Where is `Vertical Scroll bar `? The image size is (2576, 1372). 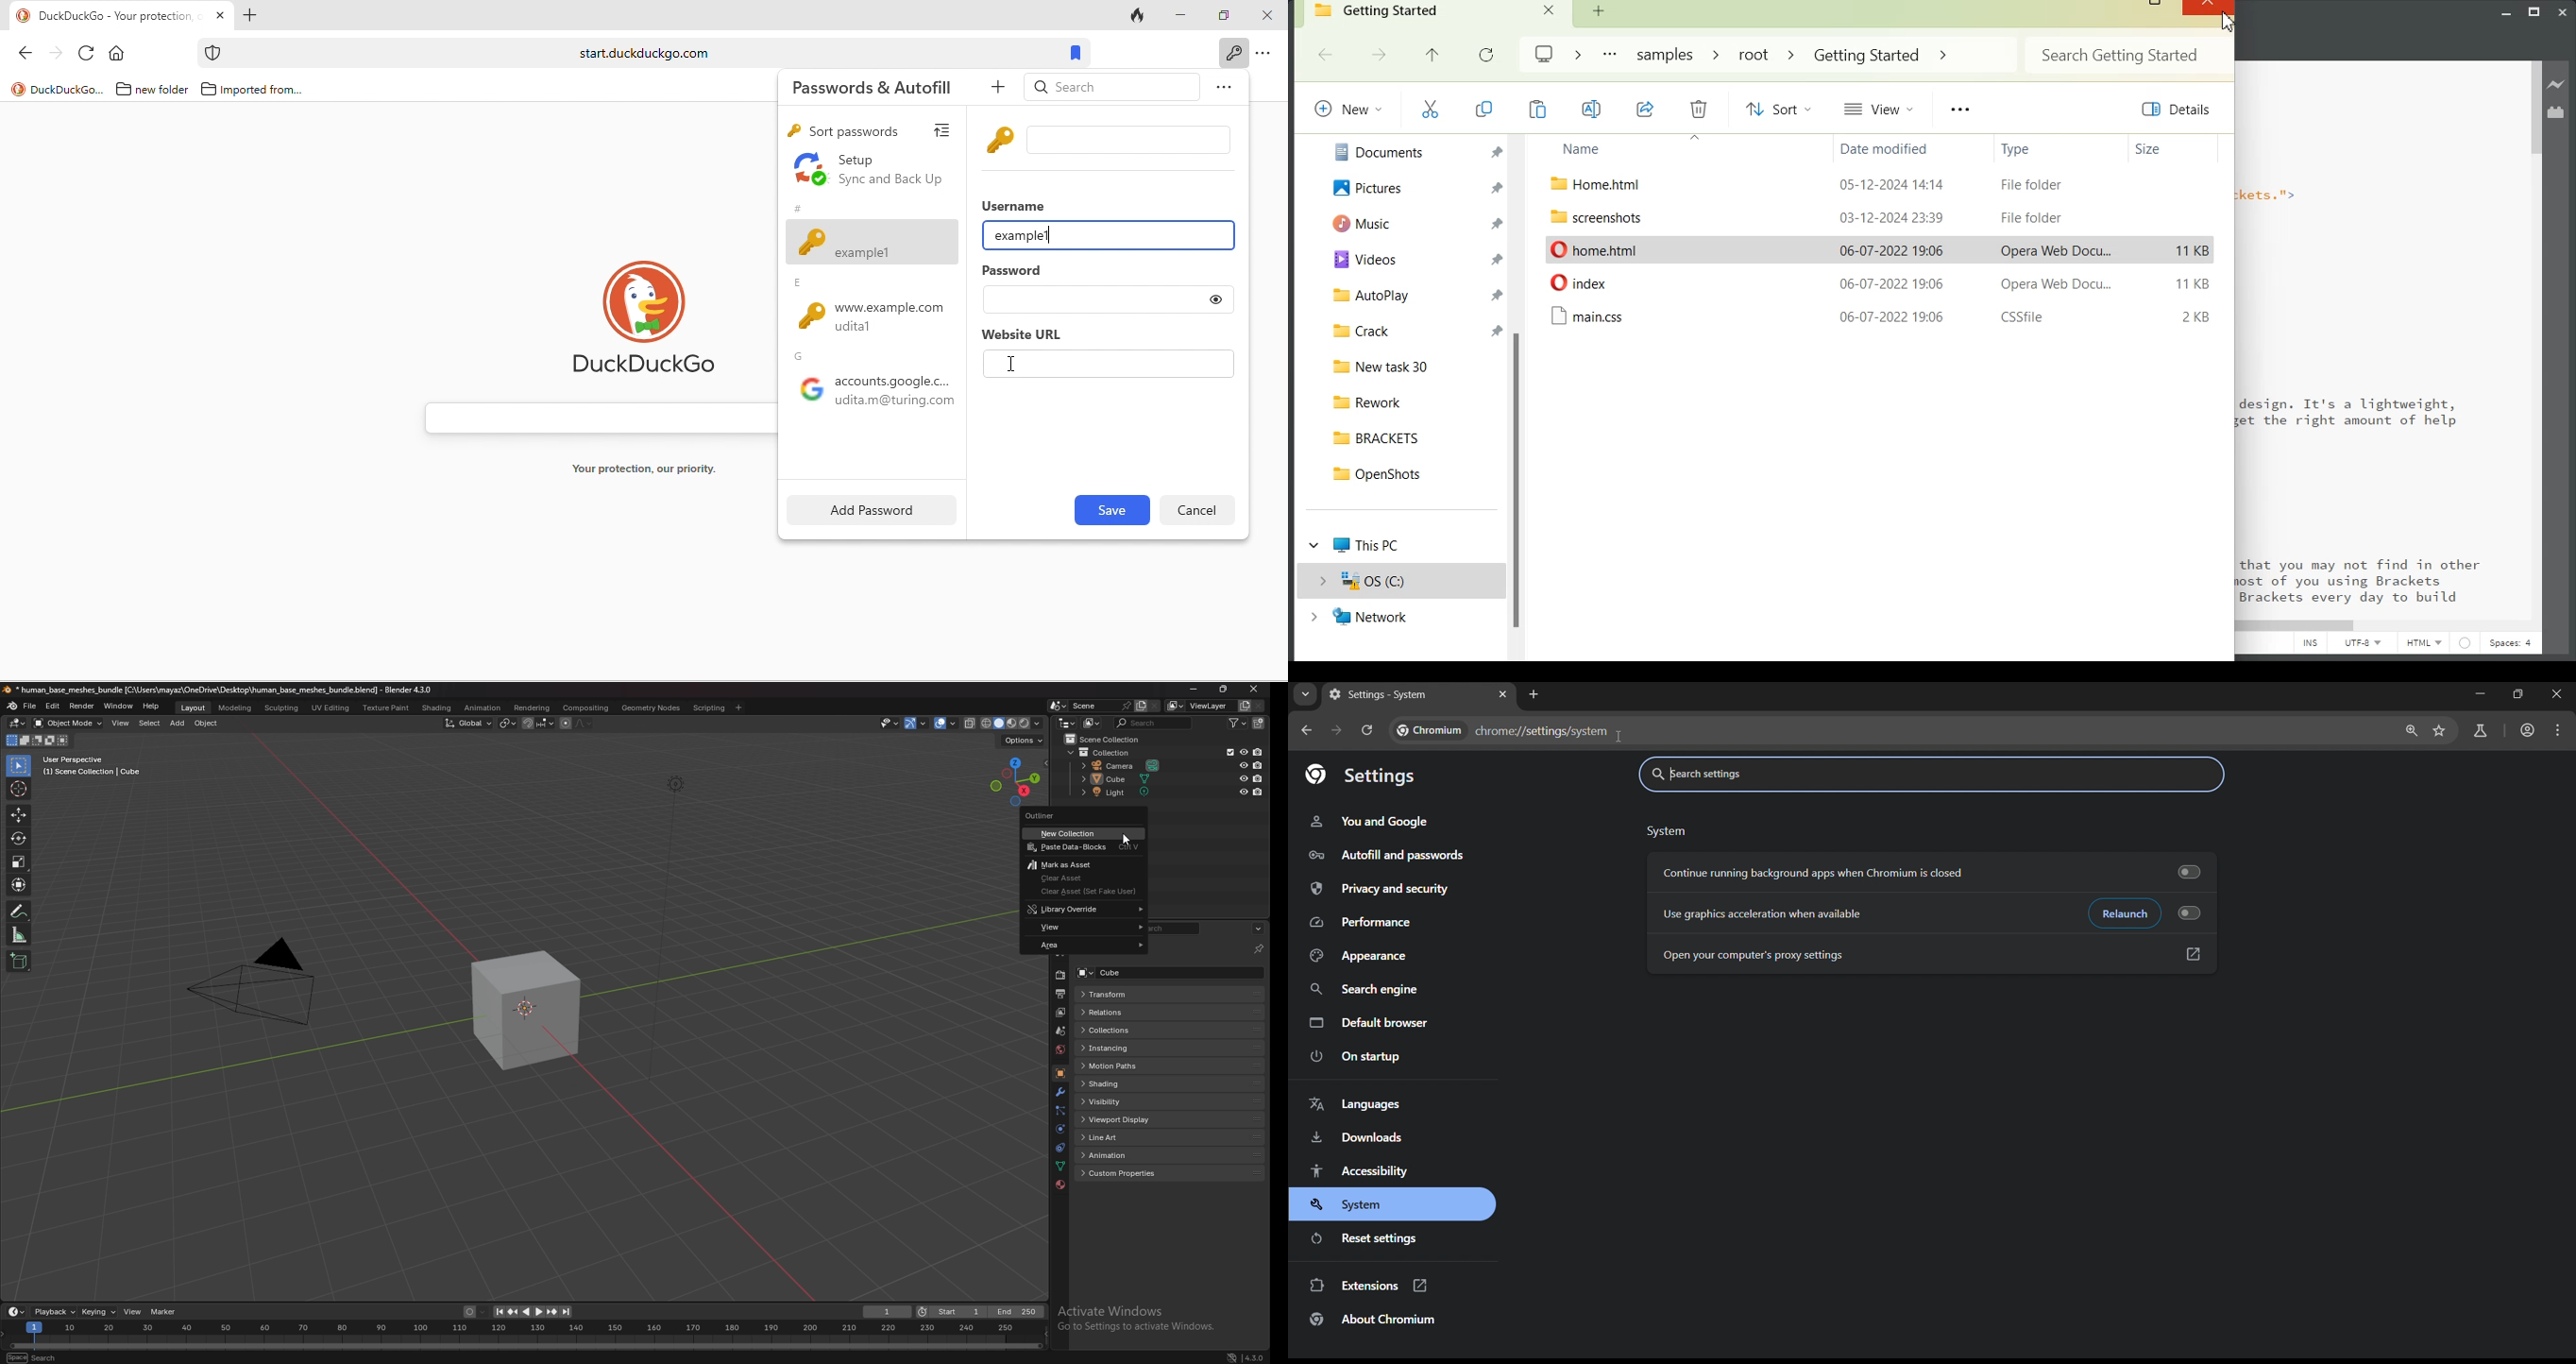 Vertical Scroll bar  is located at coordinates (2534, 339).